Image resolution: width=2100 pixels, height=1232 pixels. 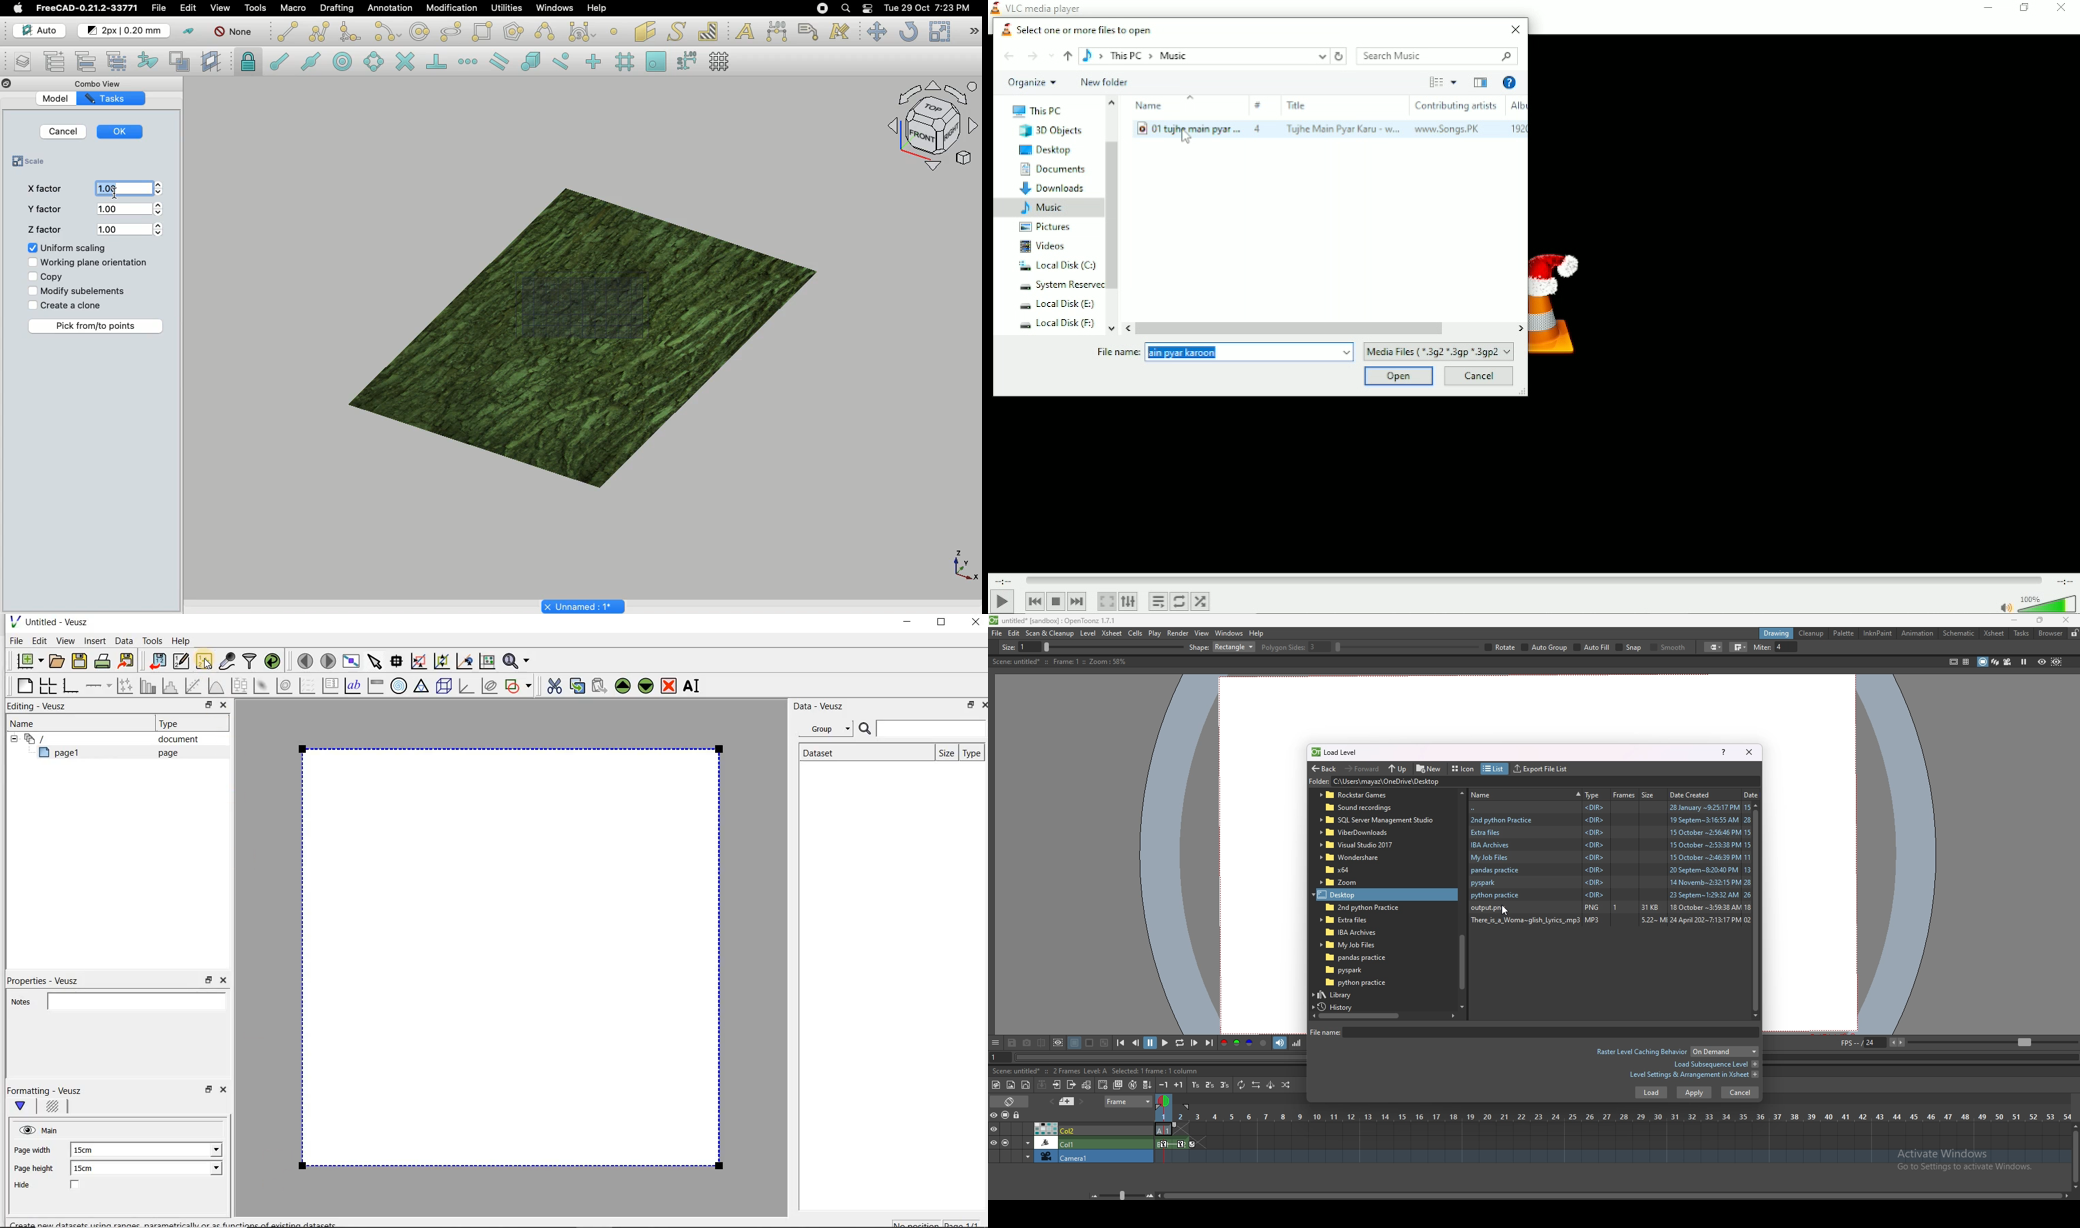 What do you see at coordinates (370, 61) in the screenshot?
I see `Snap angle` at bounding box center [370, 61].